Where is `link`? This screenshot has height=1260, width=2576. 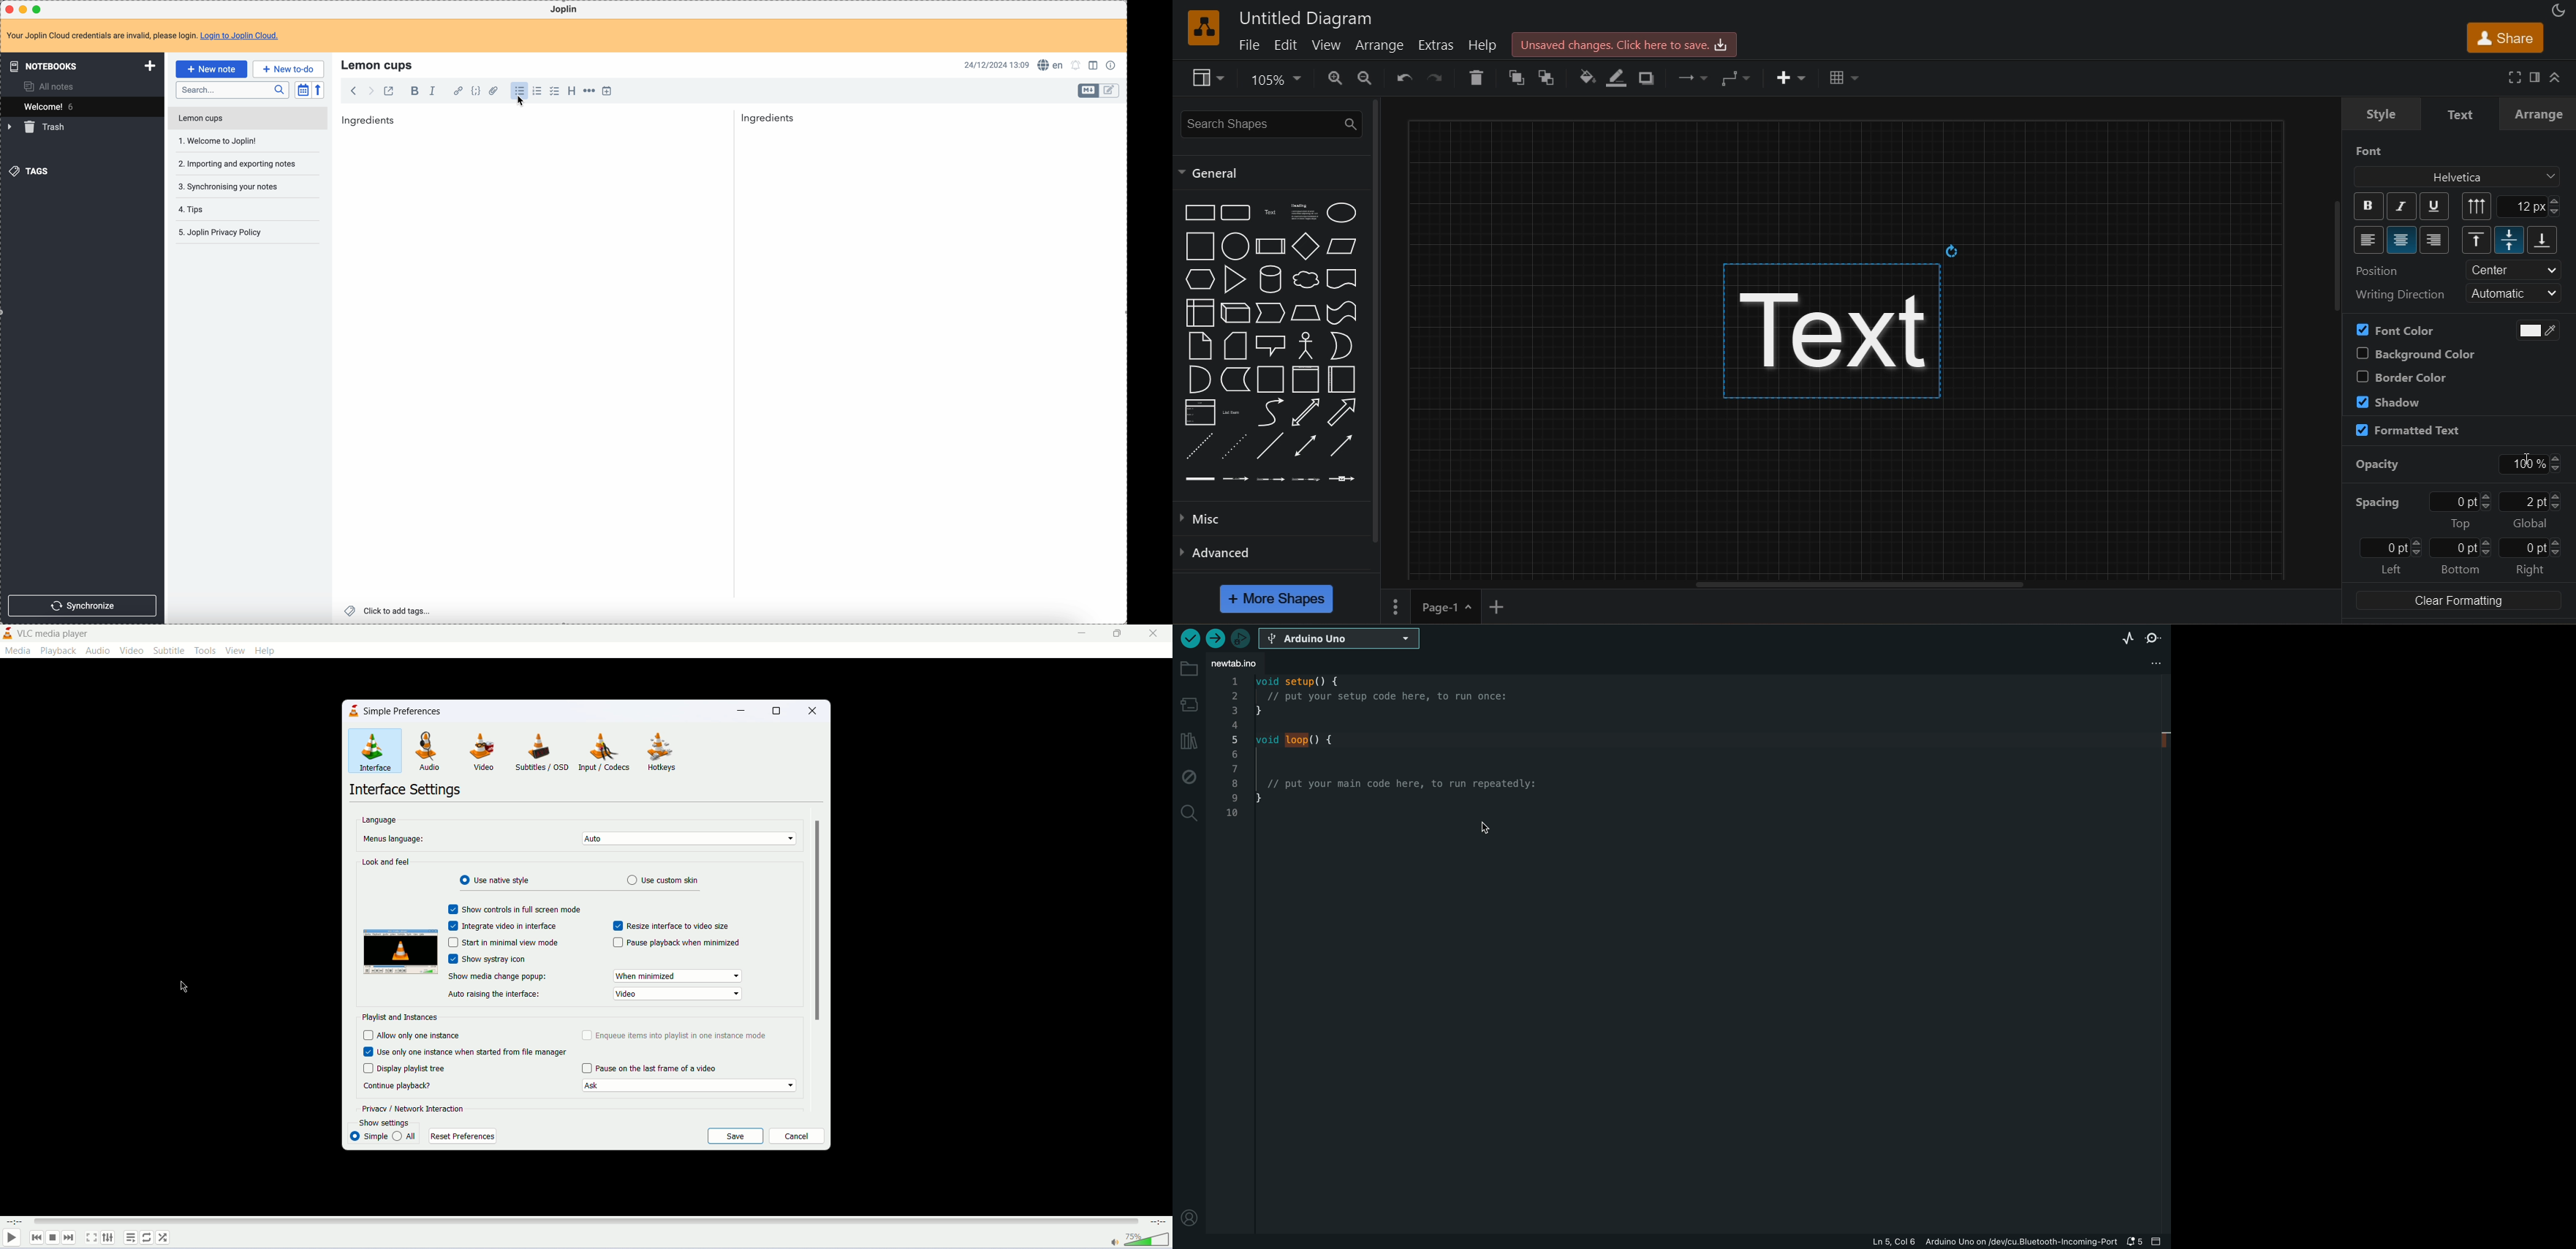
link is located at coordinates (1198, 479).